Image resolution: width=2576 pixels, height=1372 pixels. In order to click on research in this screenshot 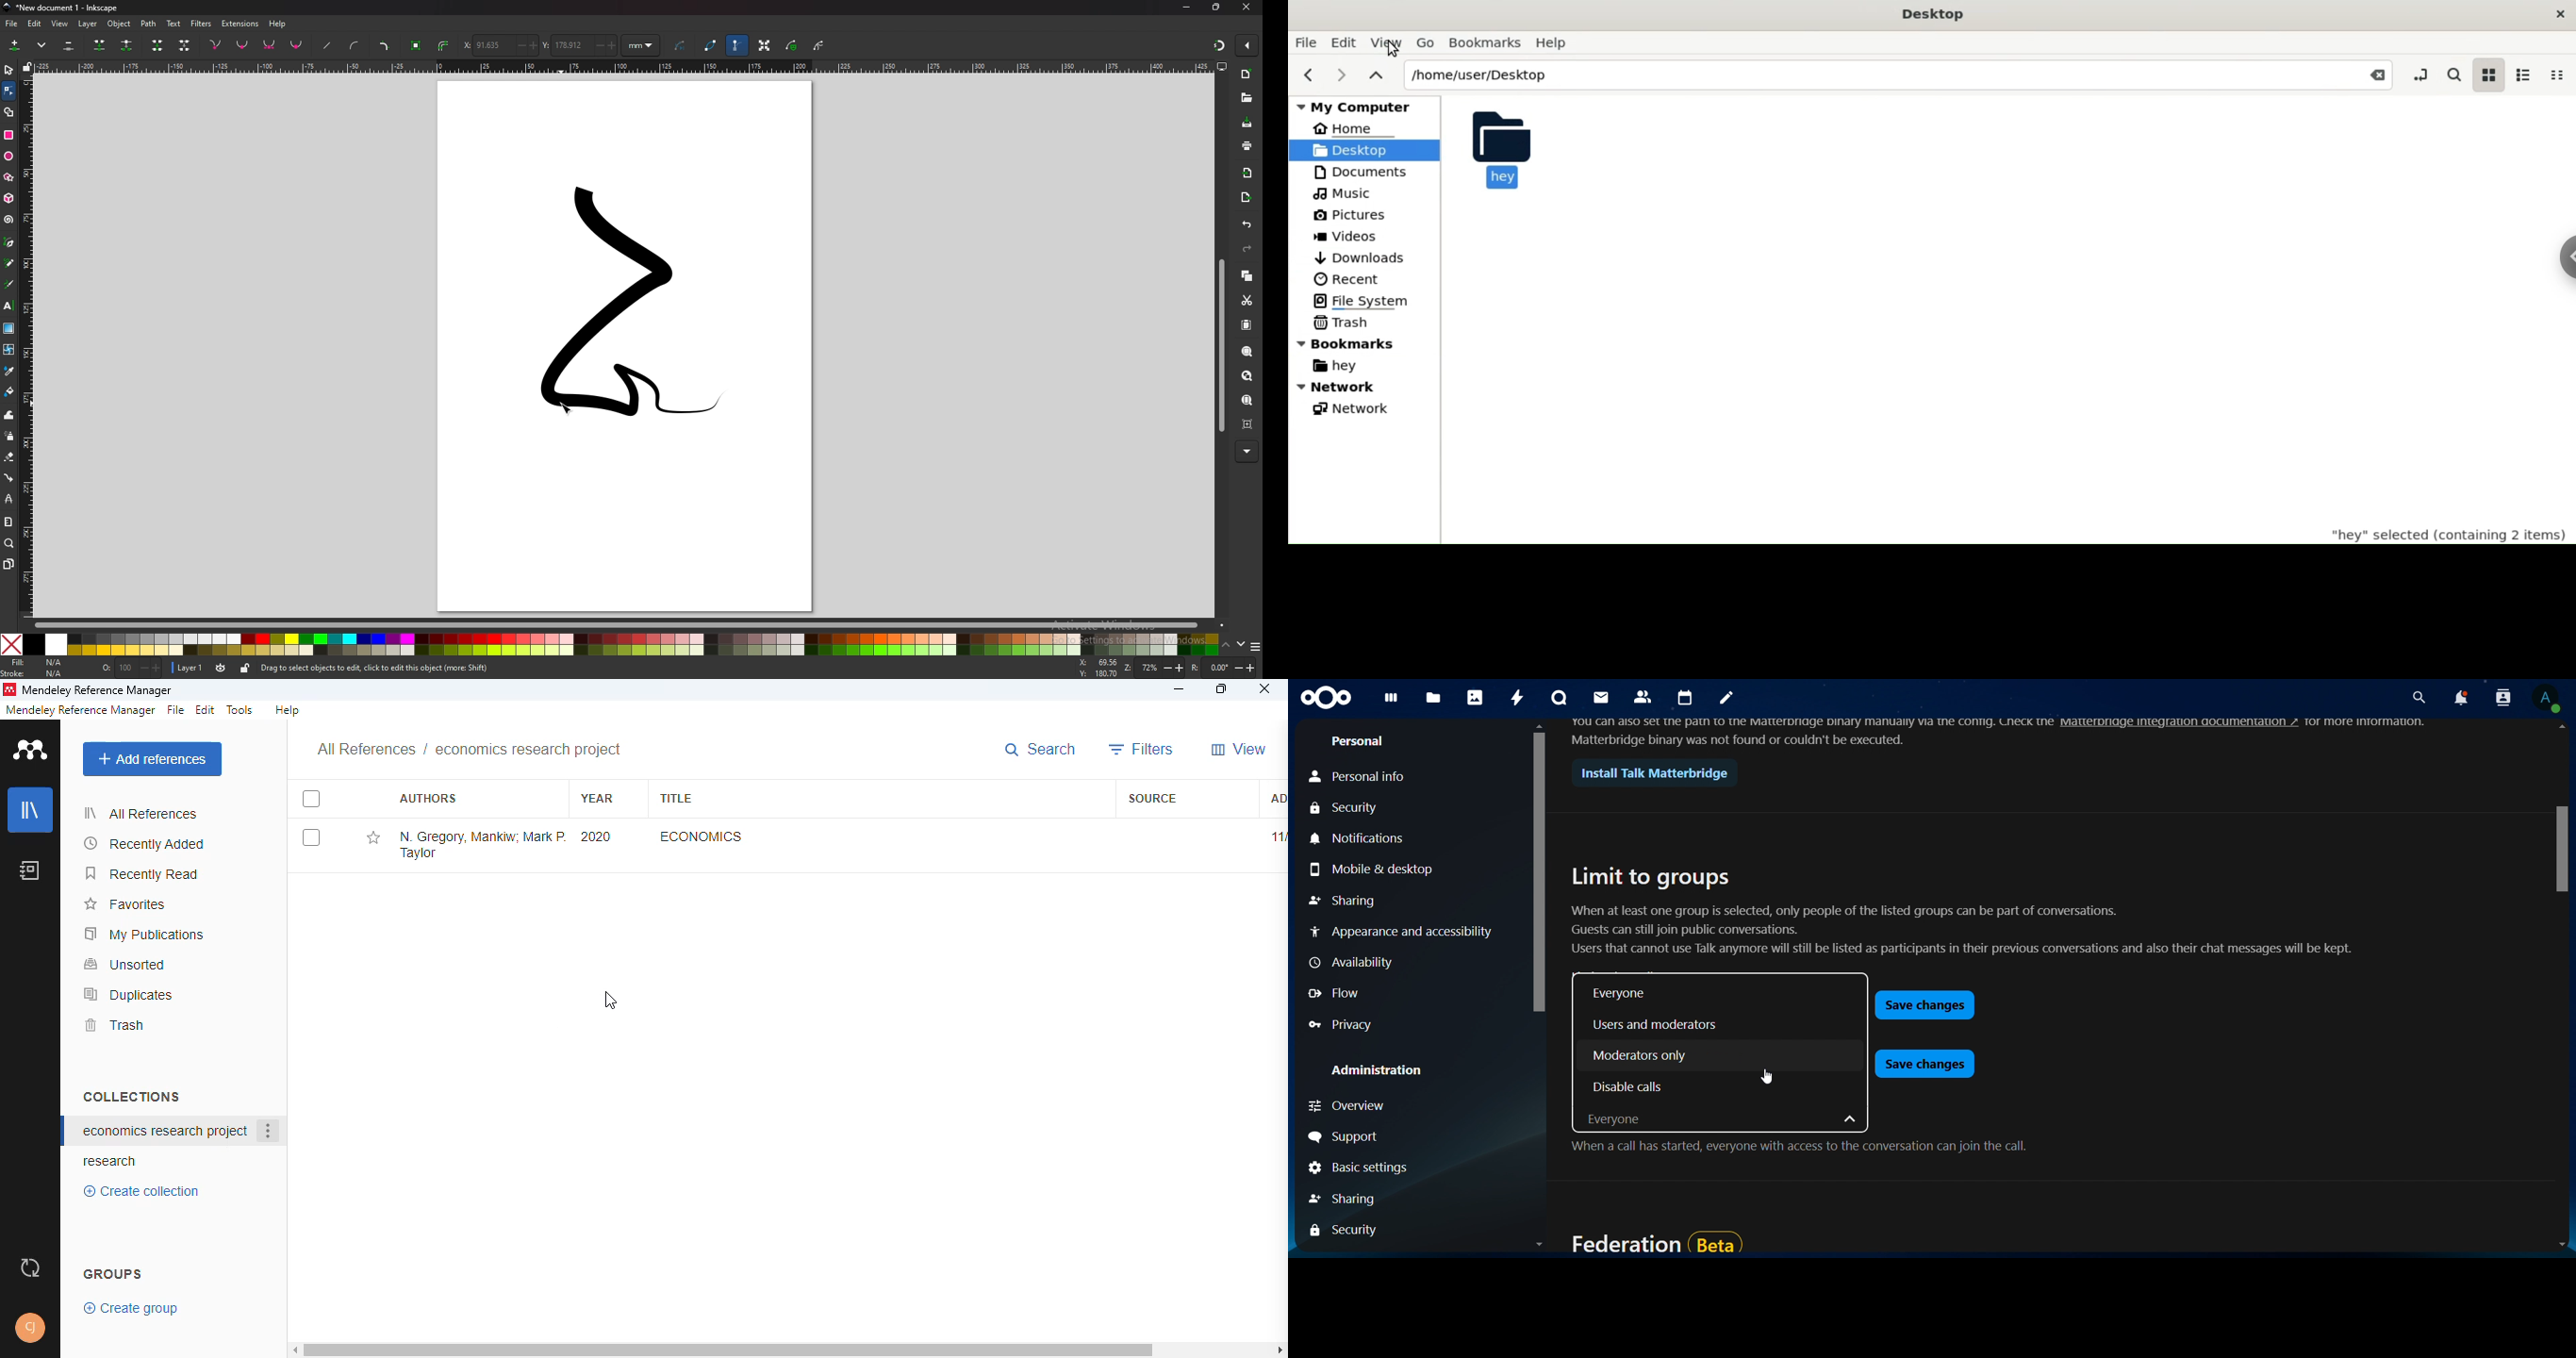, I will do `click(110, 1162)`.